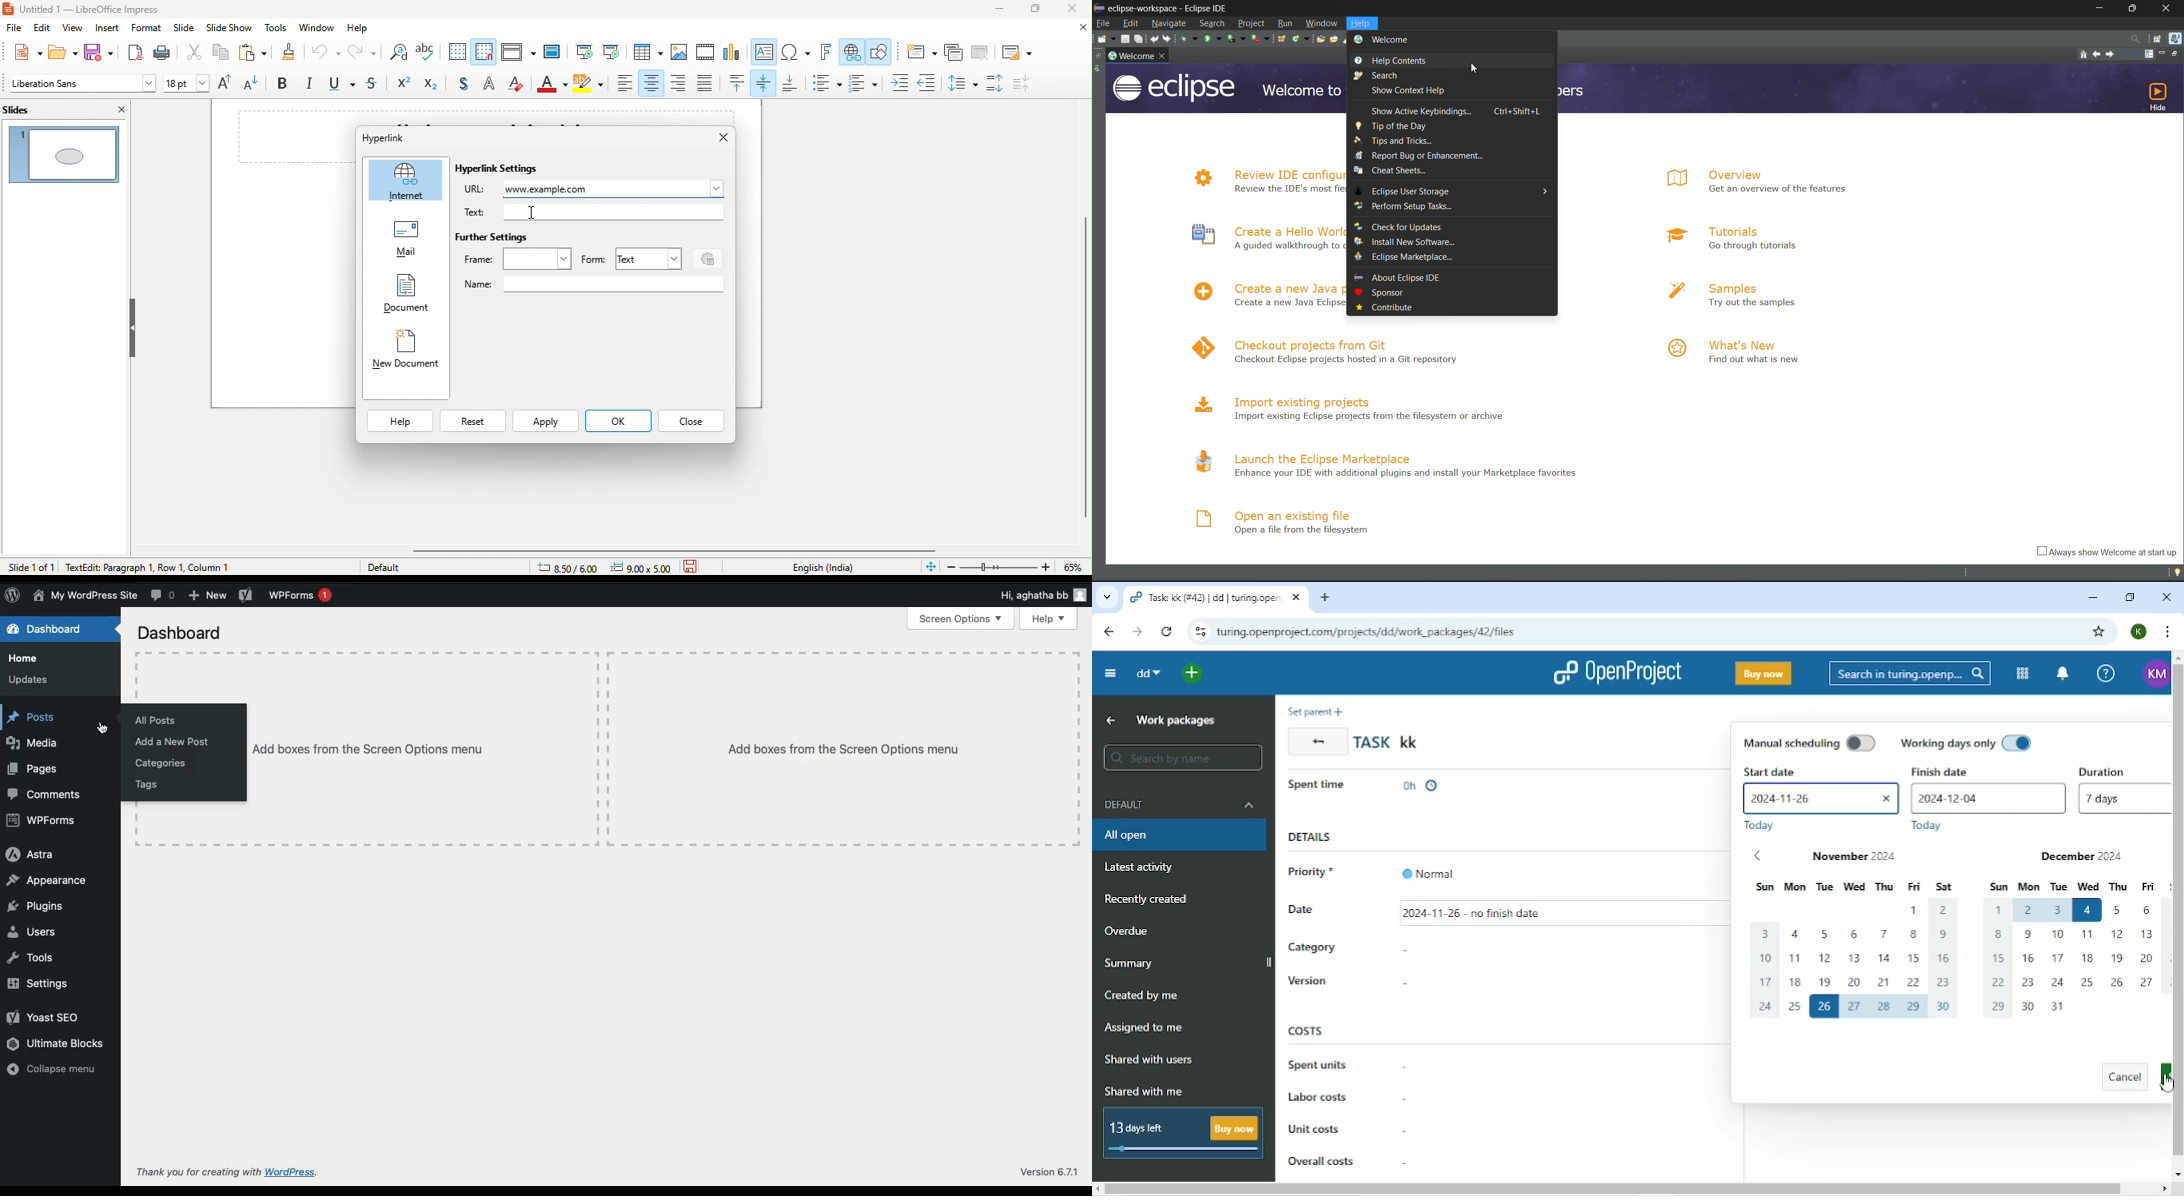  Describe the element at coordinates (765, 54) in the screenshot. I see `text box` at that location.